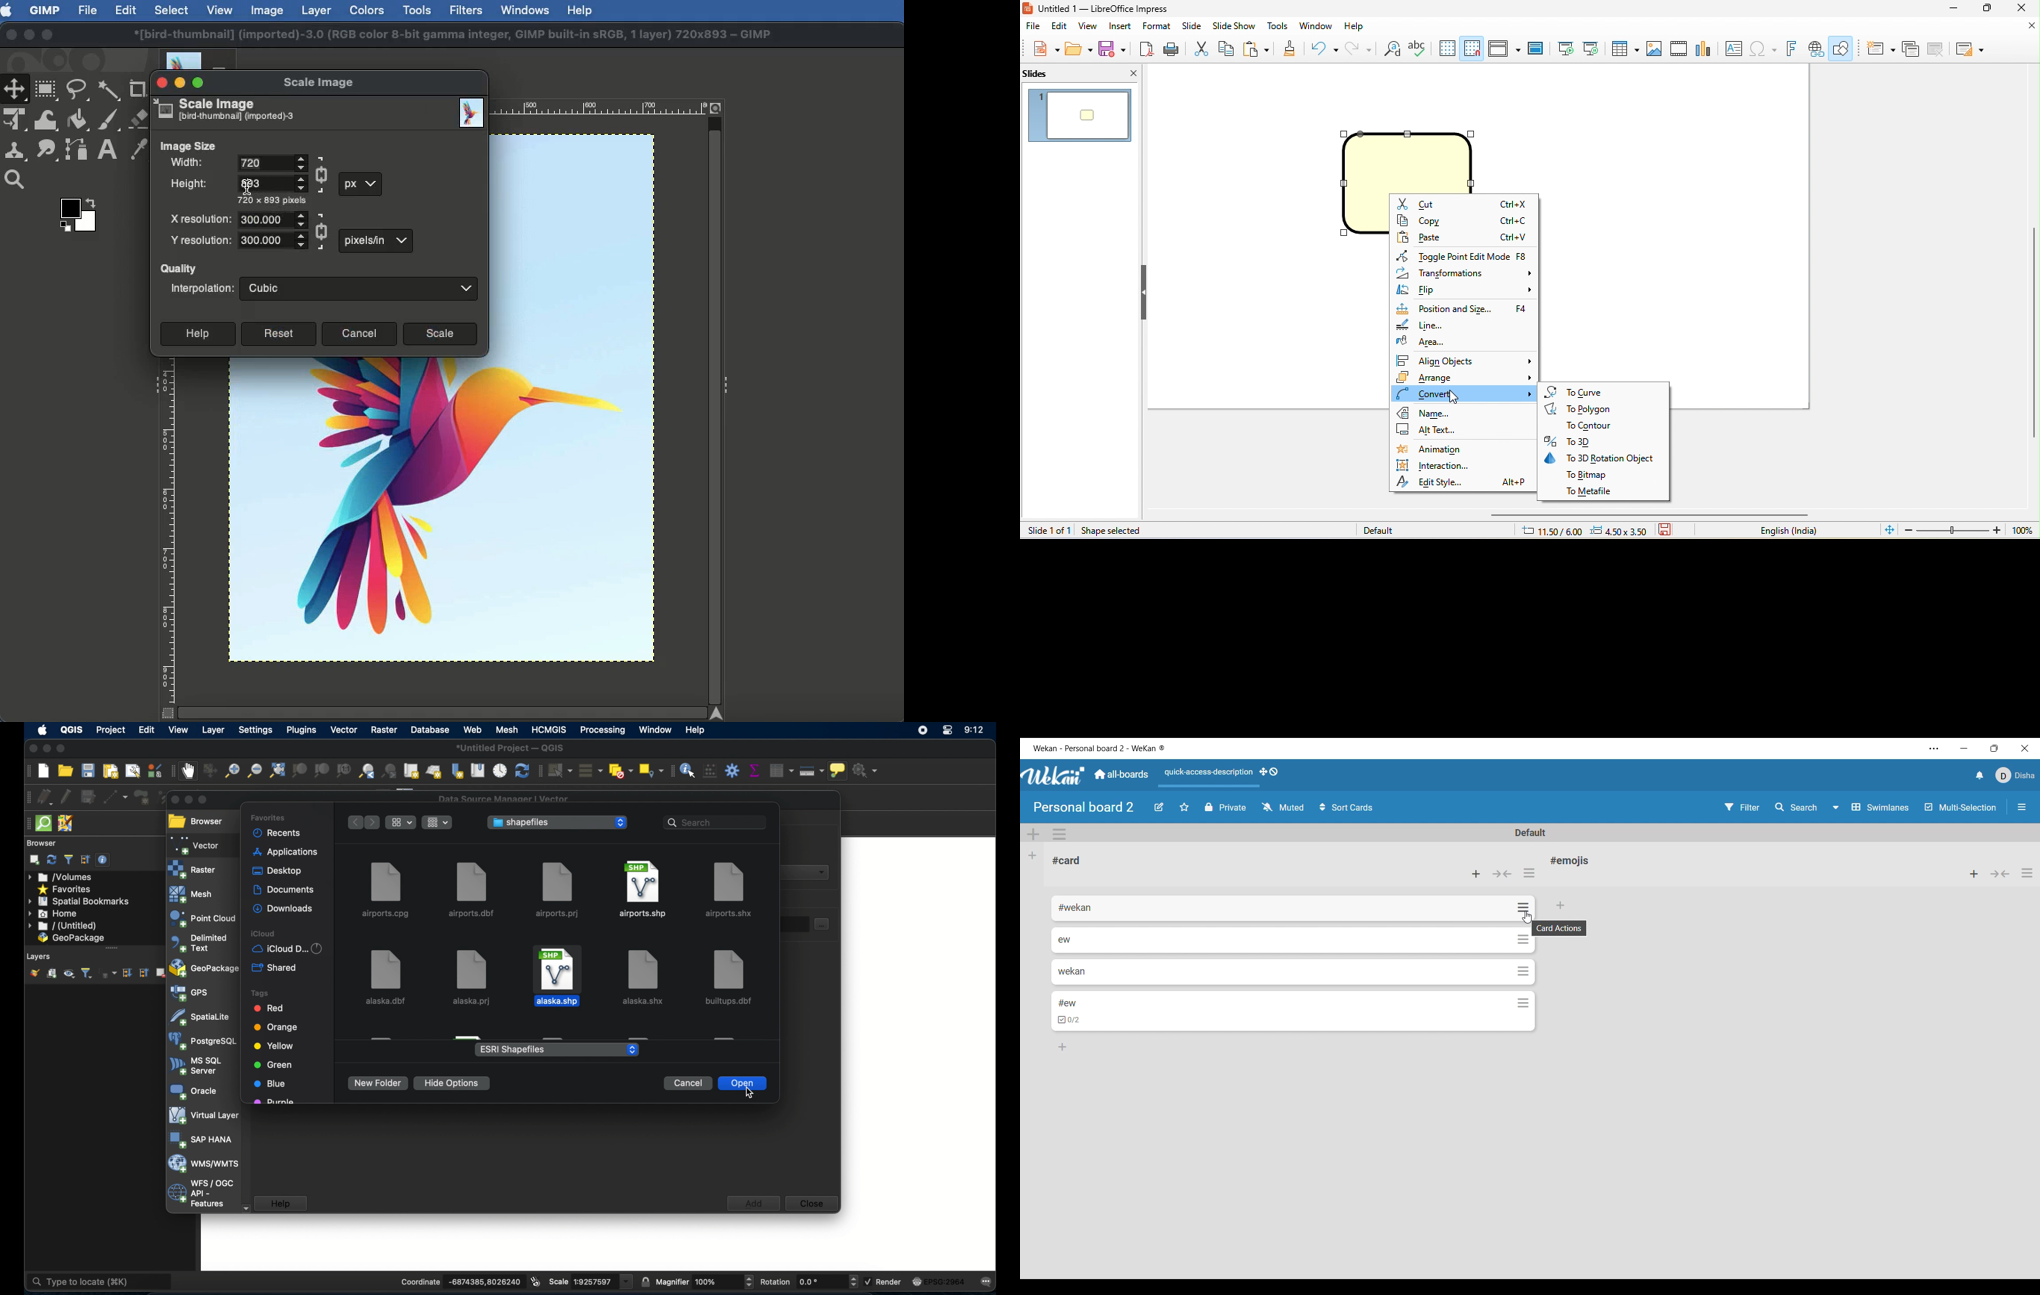 The height and width of the screenshot is (1316, 2044). I want to click on Minimize, so click(28, 34).